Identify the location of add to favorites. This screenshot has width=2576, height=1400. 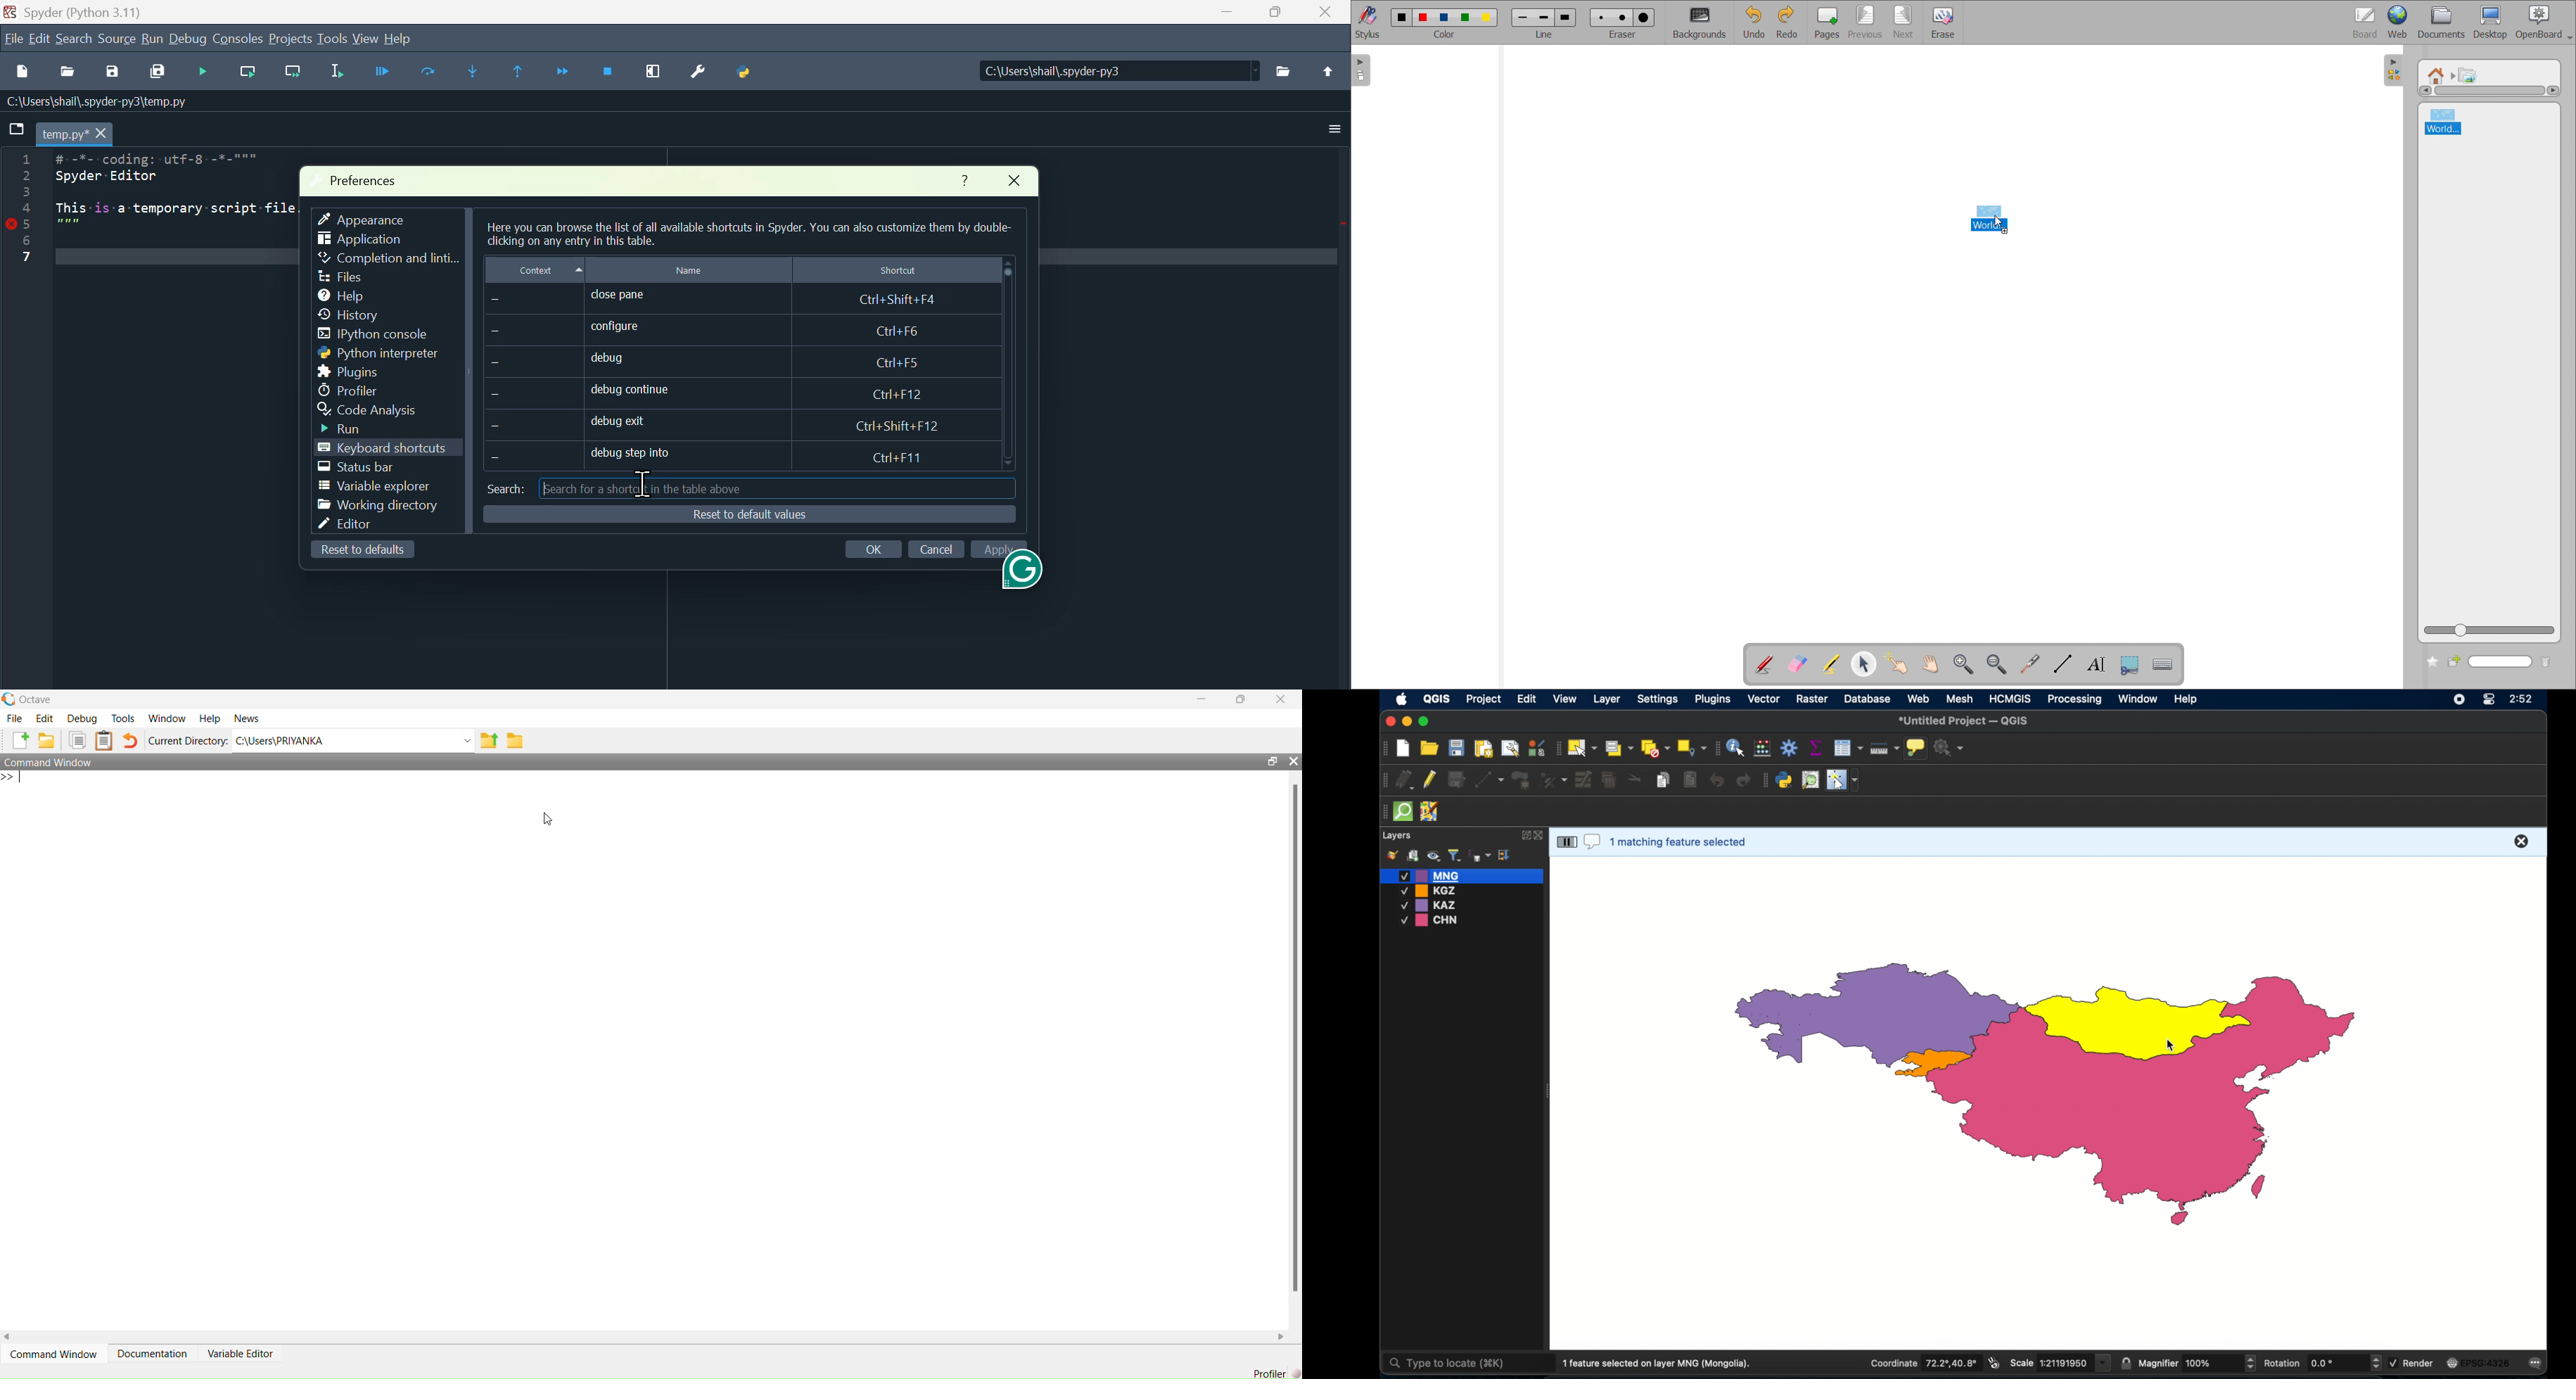
(2433, 662).